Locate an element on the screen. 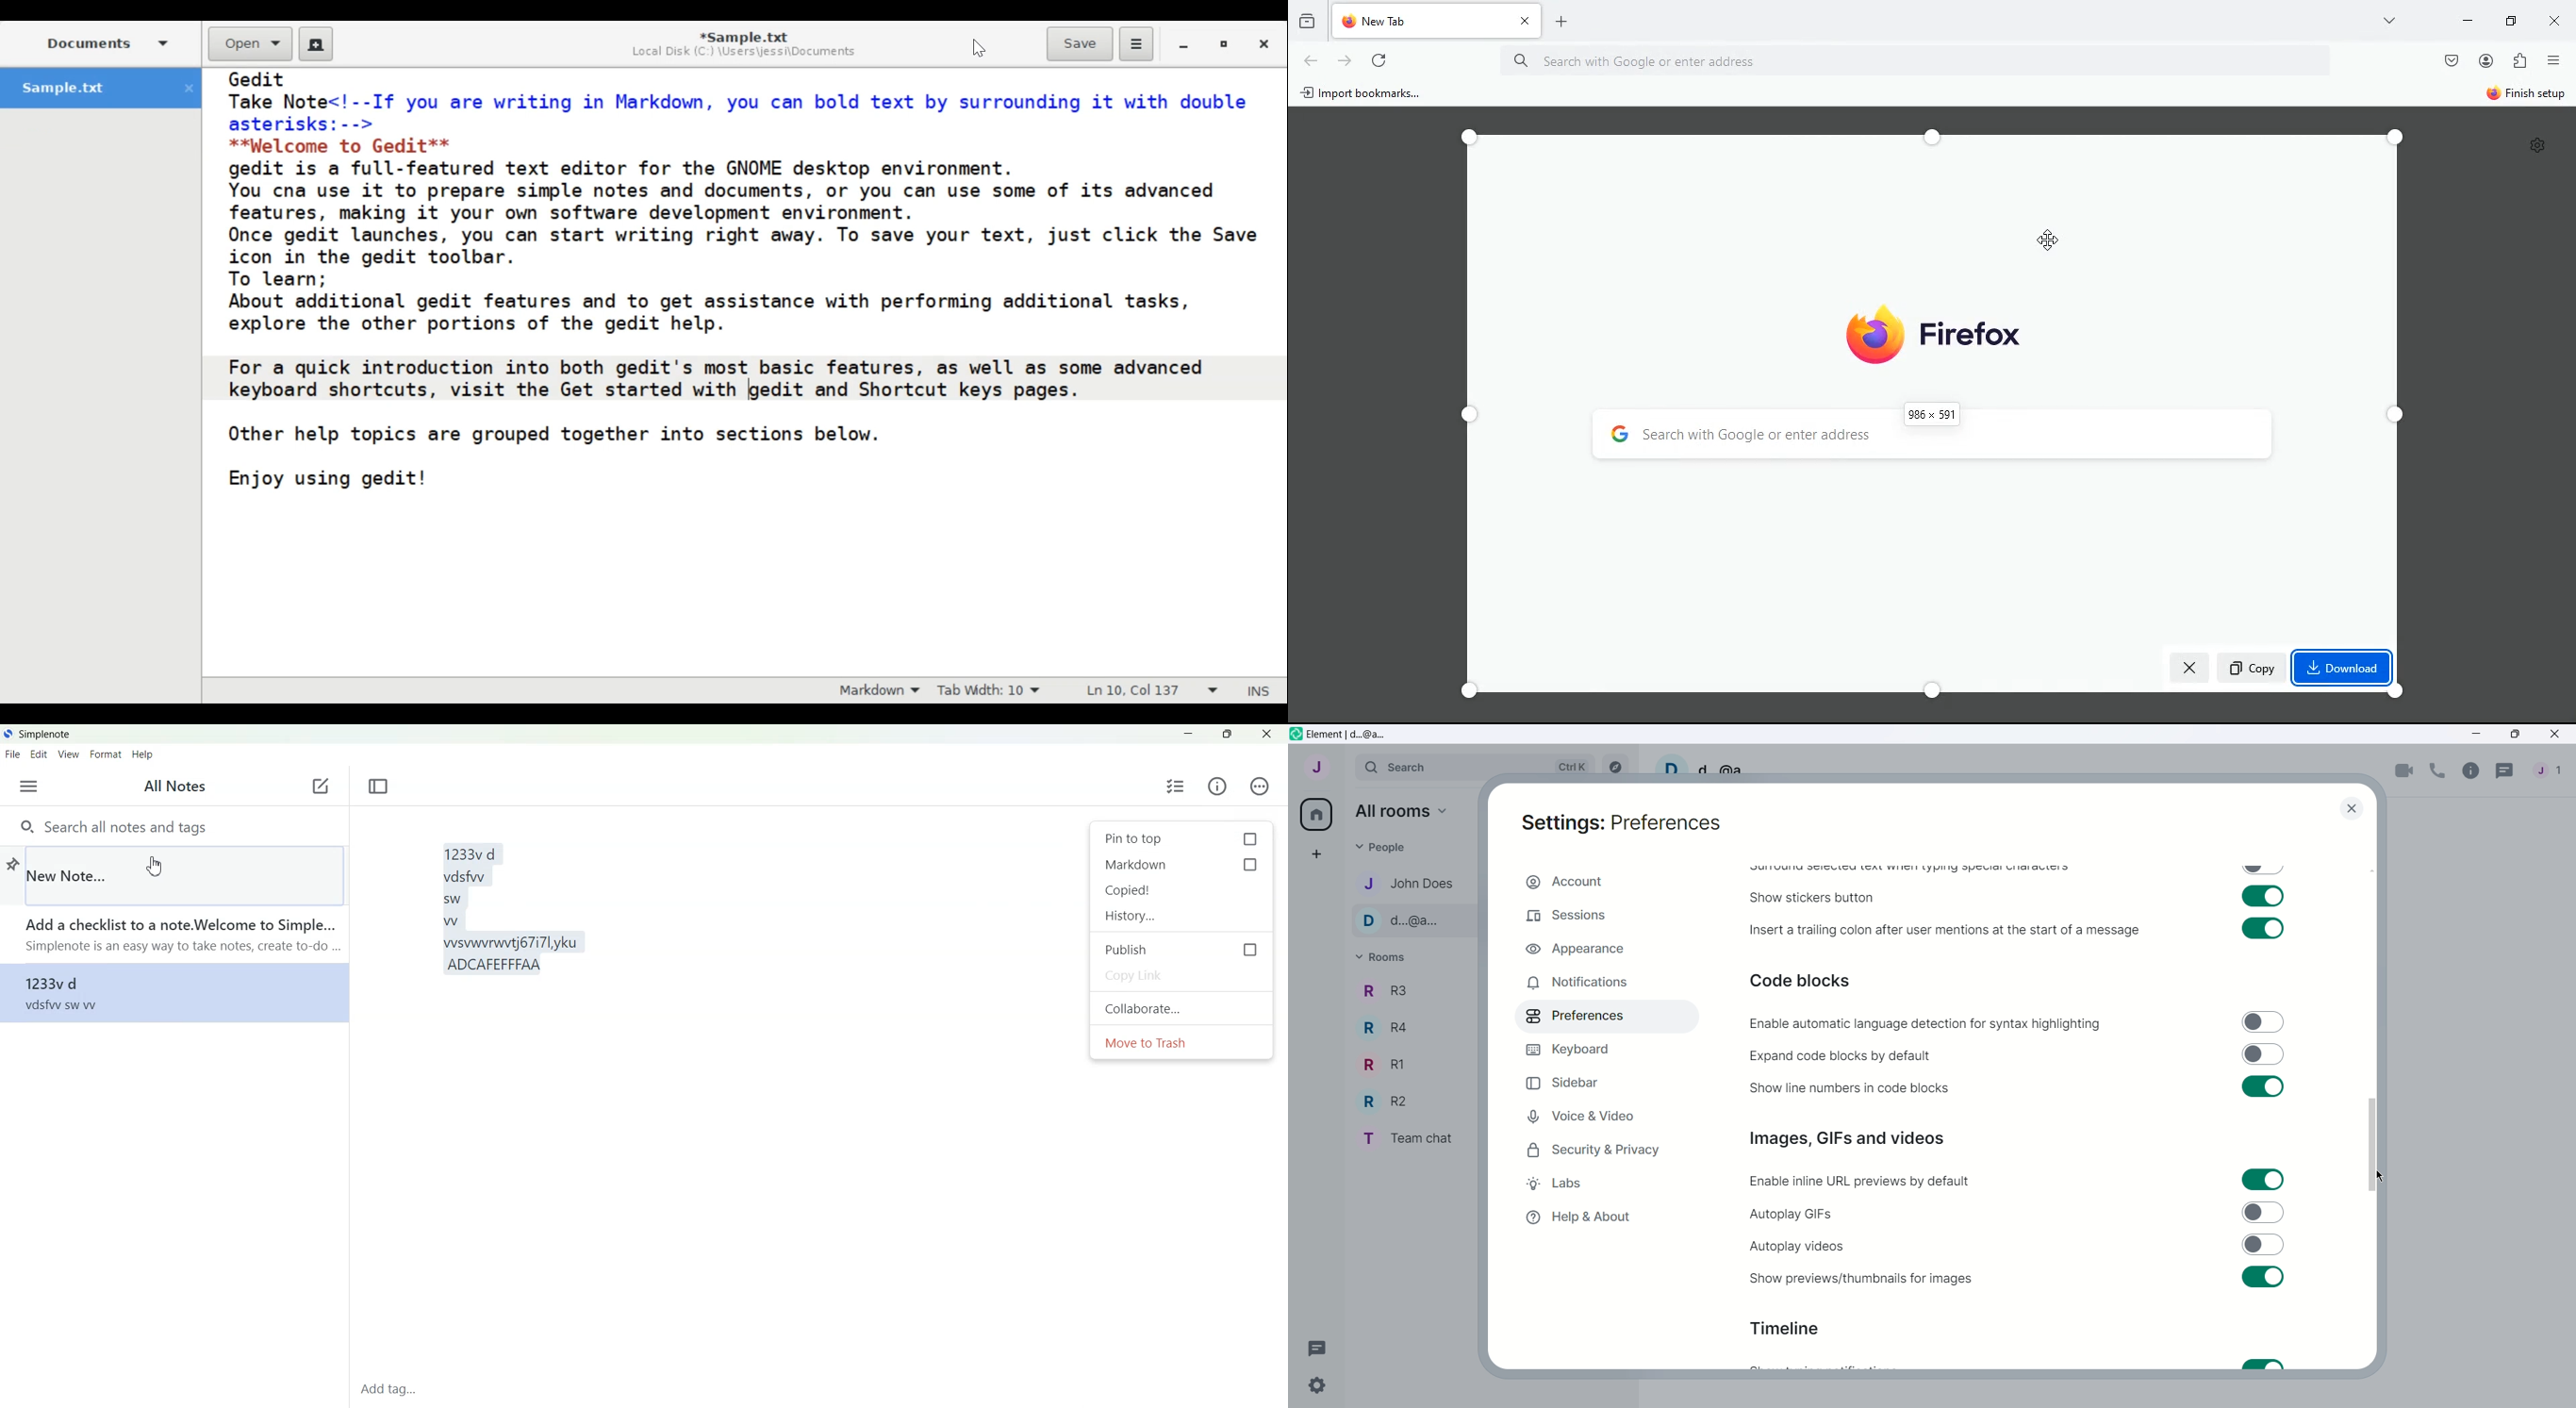 This screenshot has height=1428, width=2576. Markdown is located at coordinates (1182, 865).